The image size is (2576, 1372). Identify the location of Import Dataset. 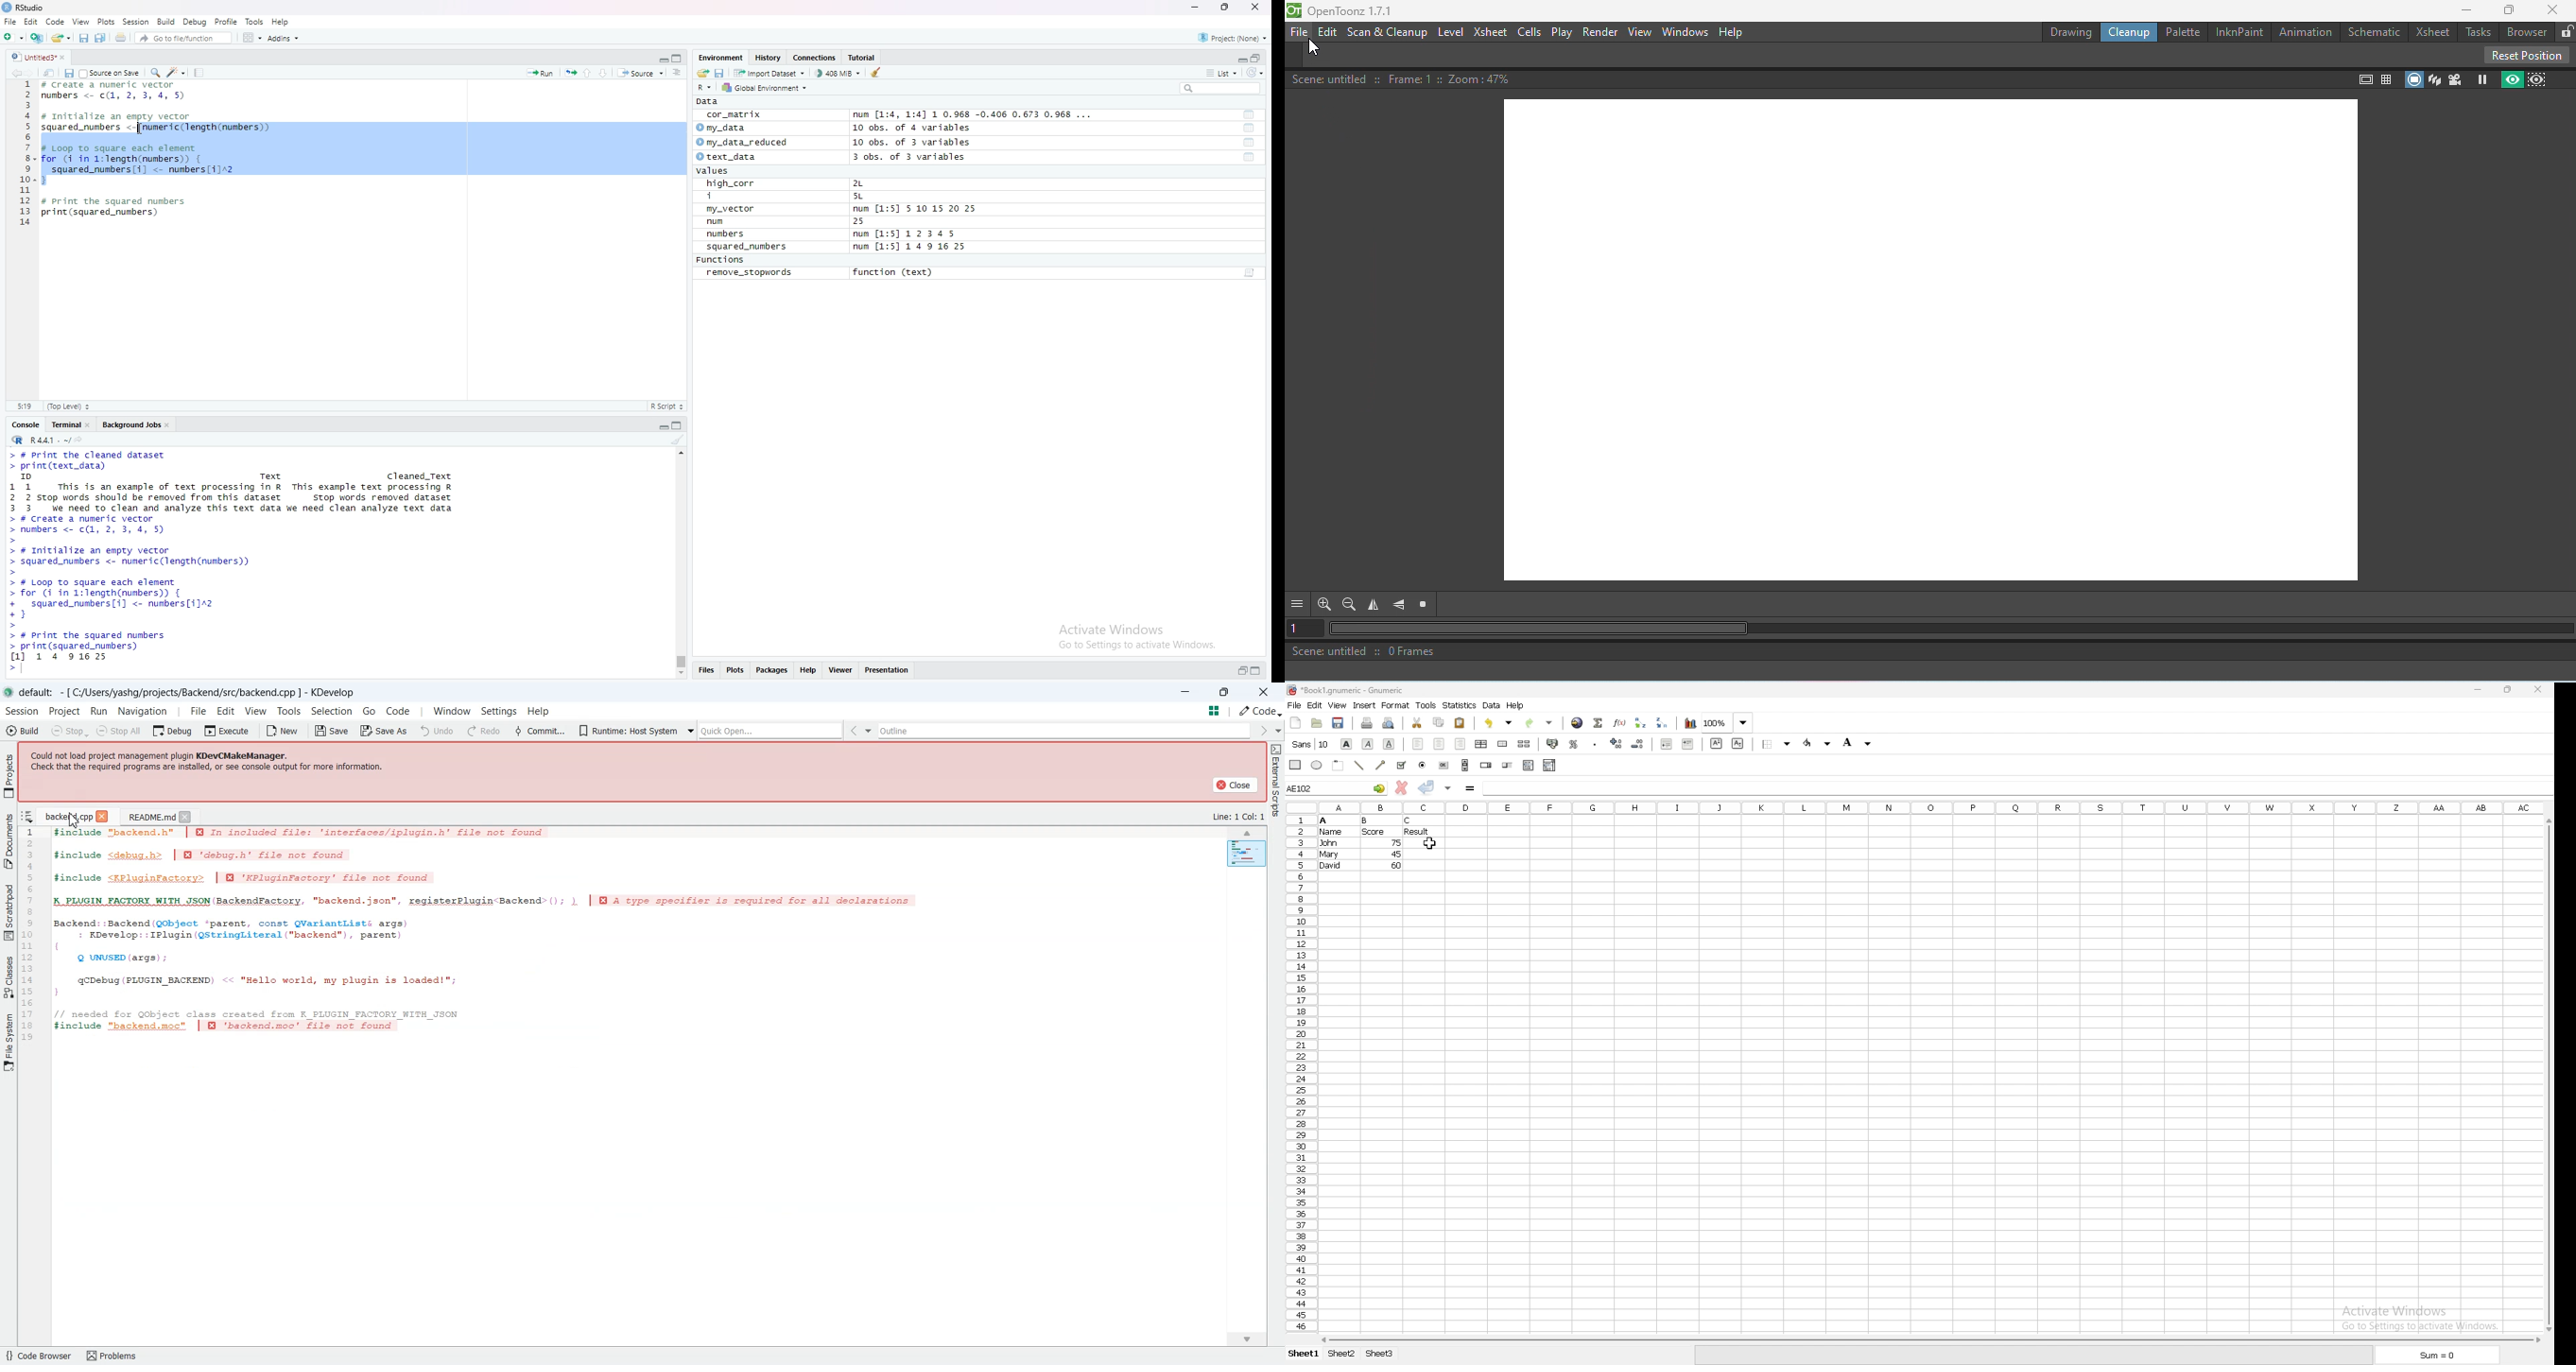
(769, 72).